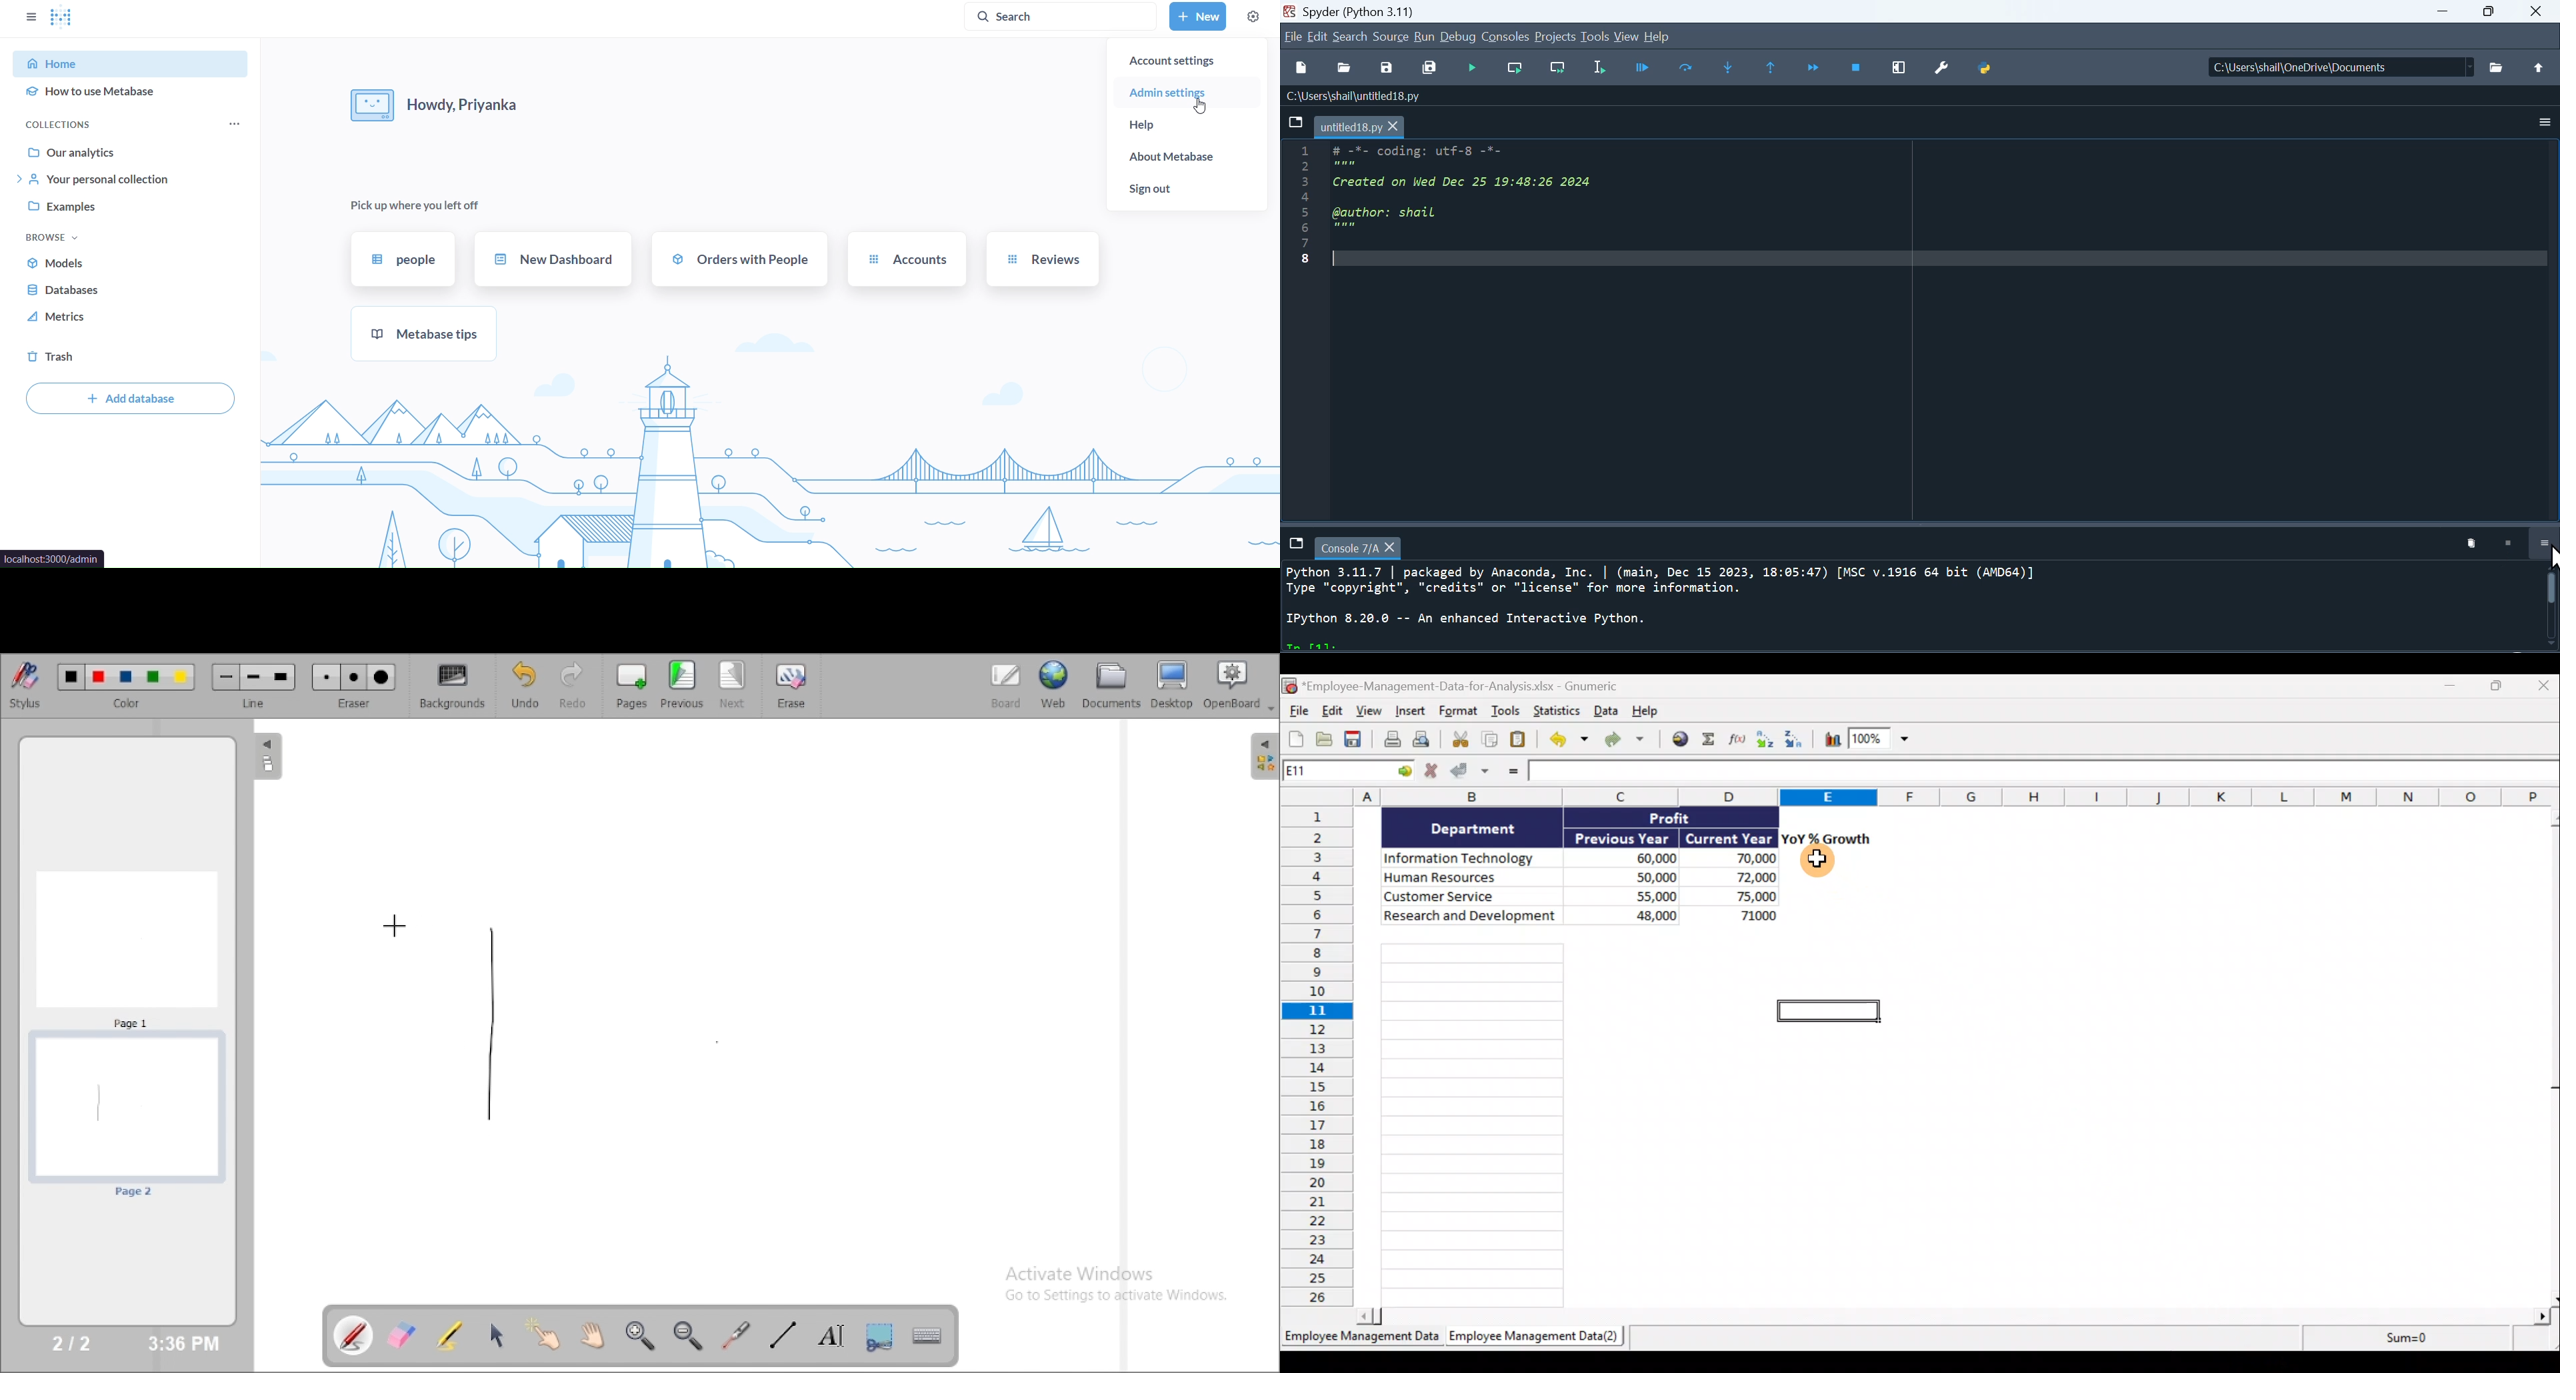 This screenshot has width=2576, height=1400. Describe the element at coordinates (1985, 67) in the screenshot. I see `python path manager` at that location.